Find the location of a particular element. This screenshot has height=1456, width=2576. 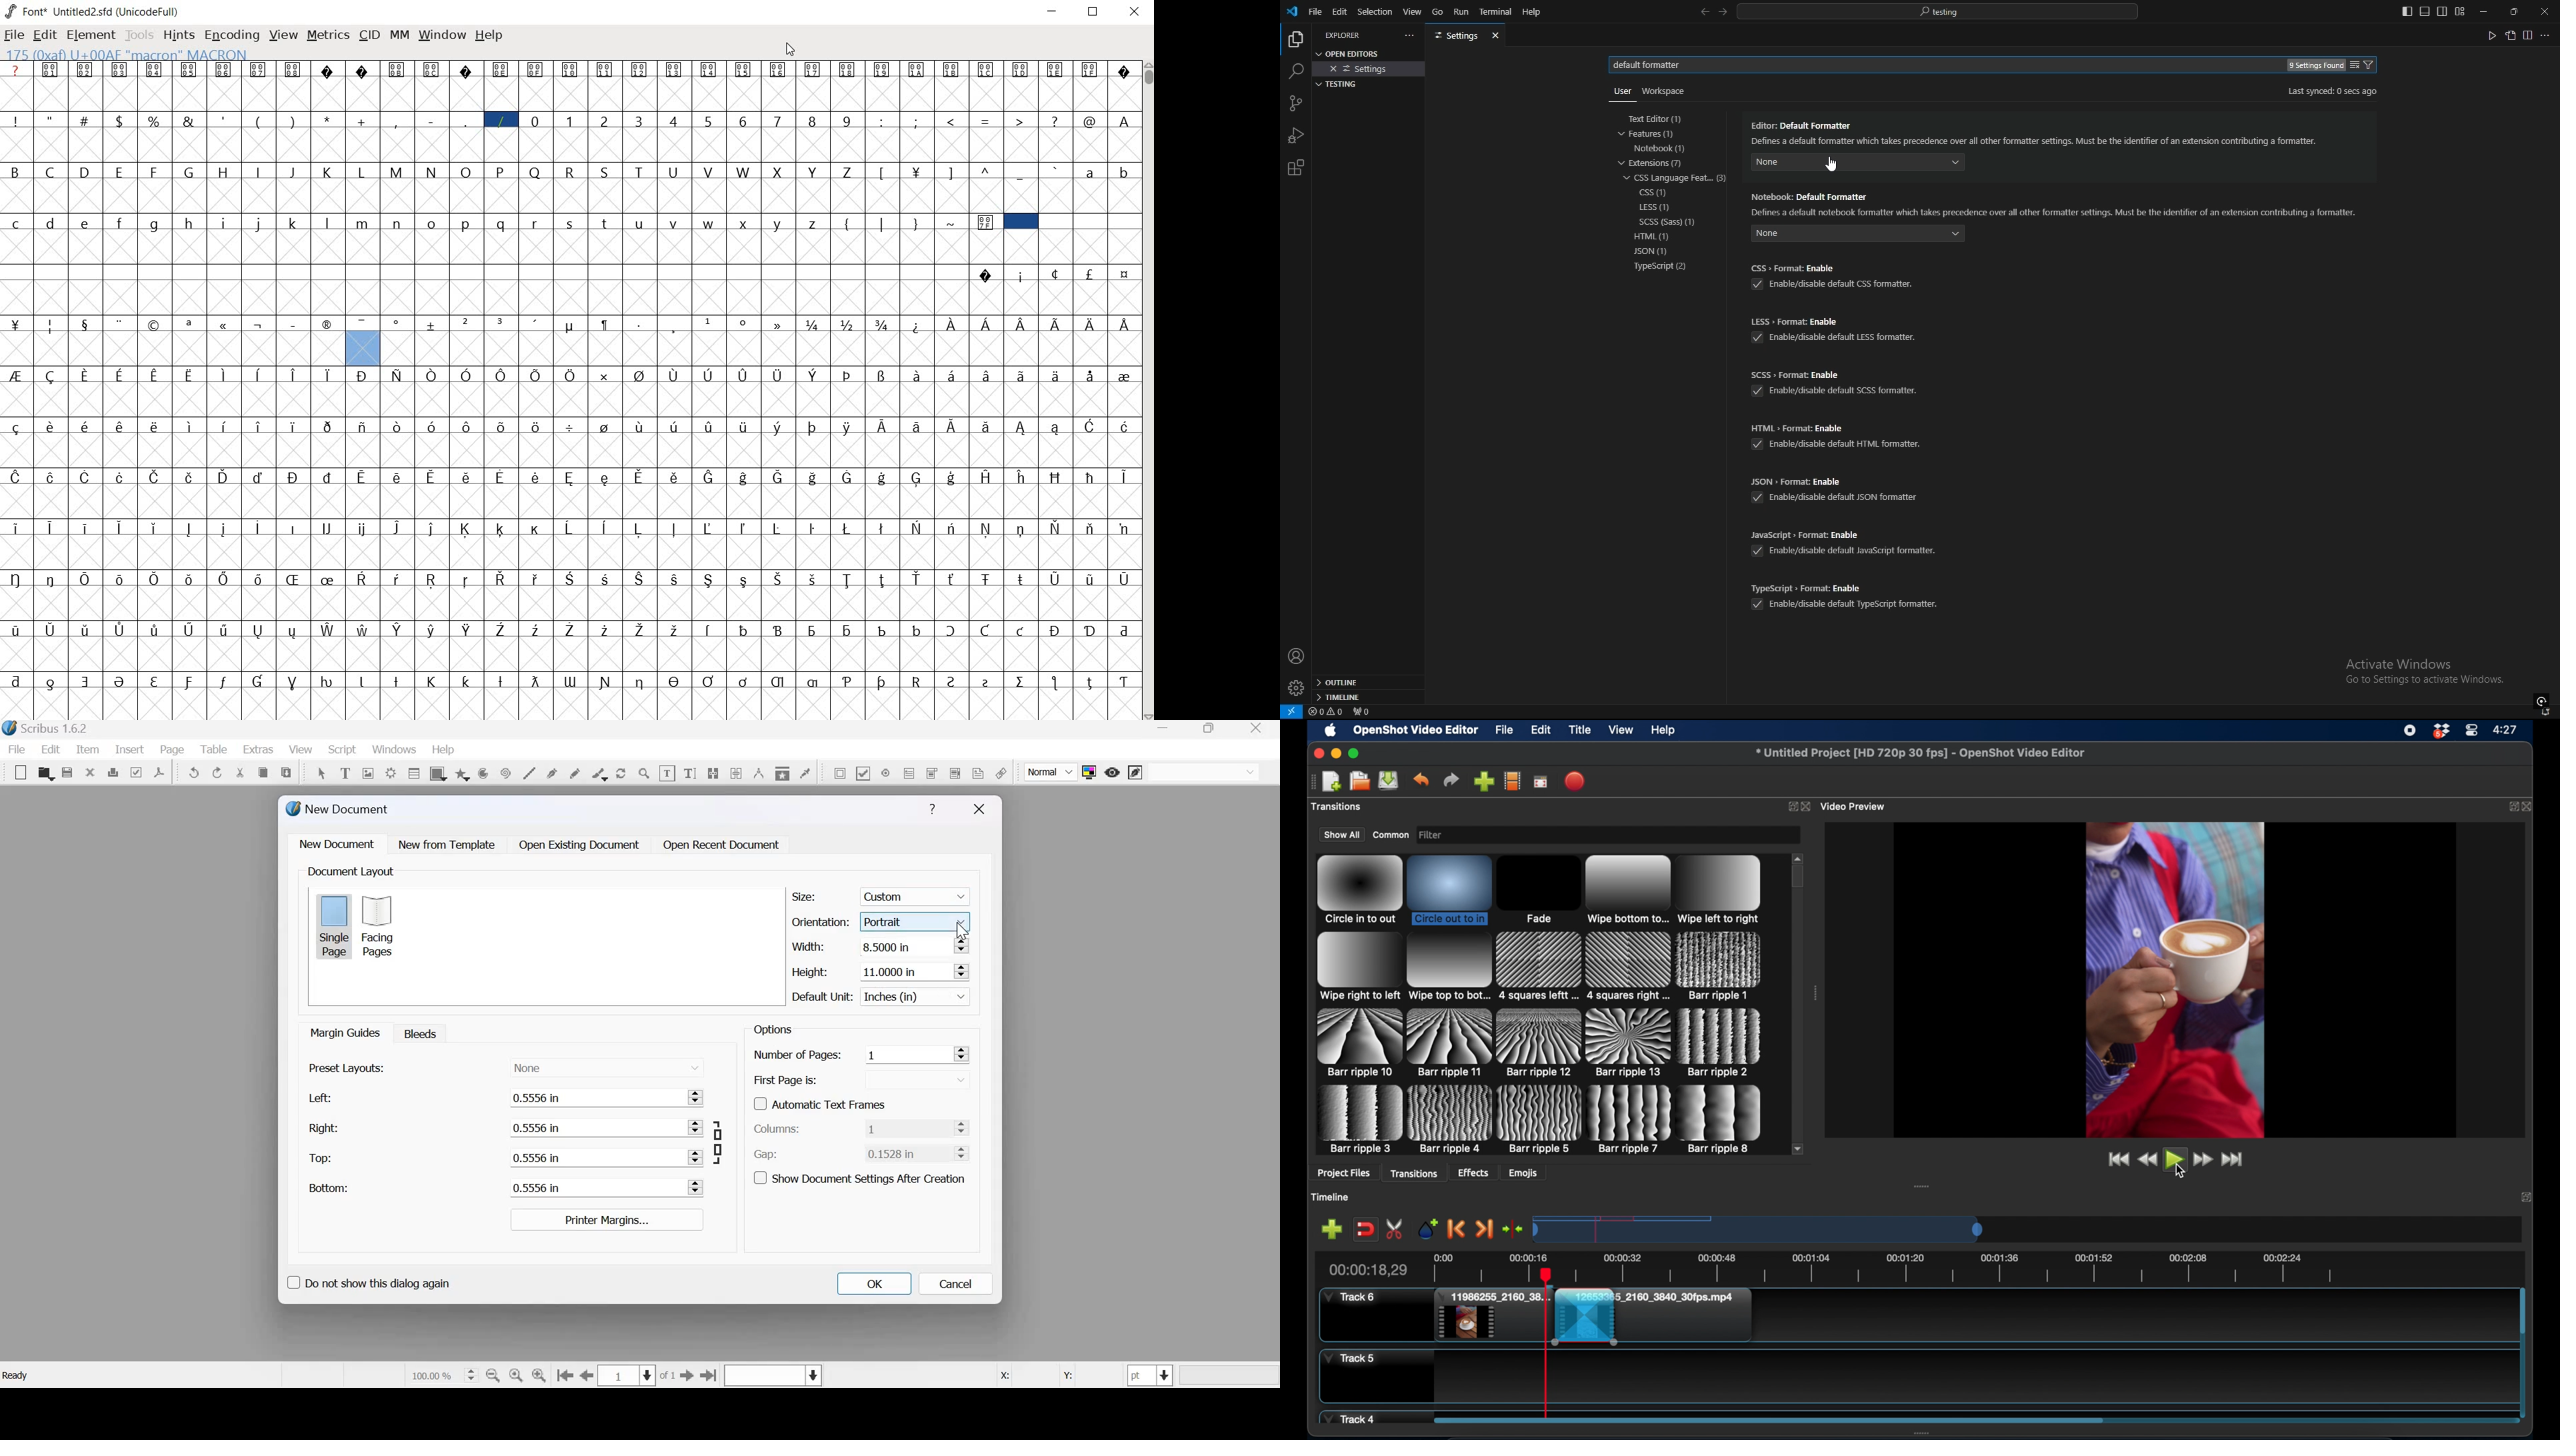

Symbol is located at coordinates (917, 170).